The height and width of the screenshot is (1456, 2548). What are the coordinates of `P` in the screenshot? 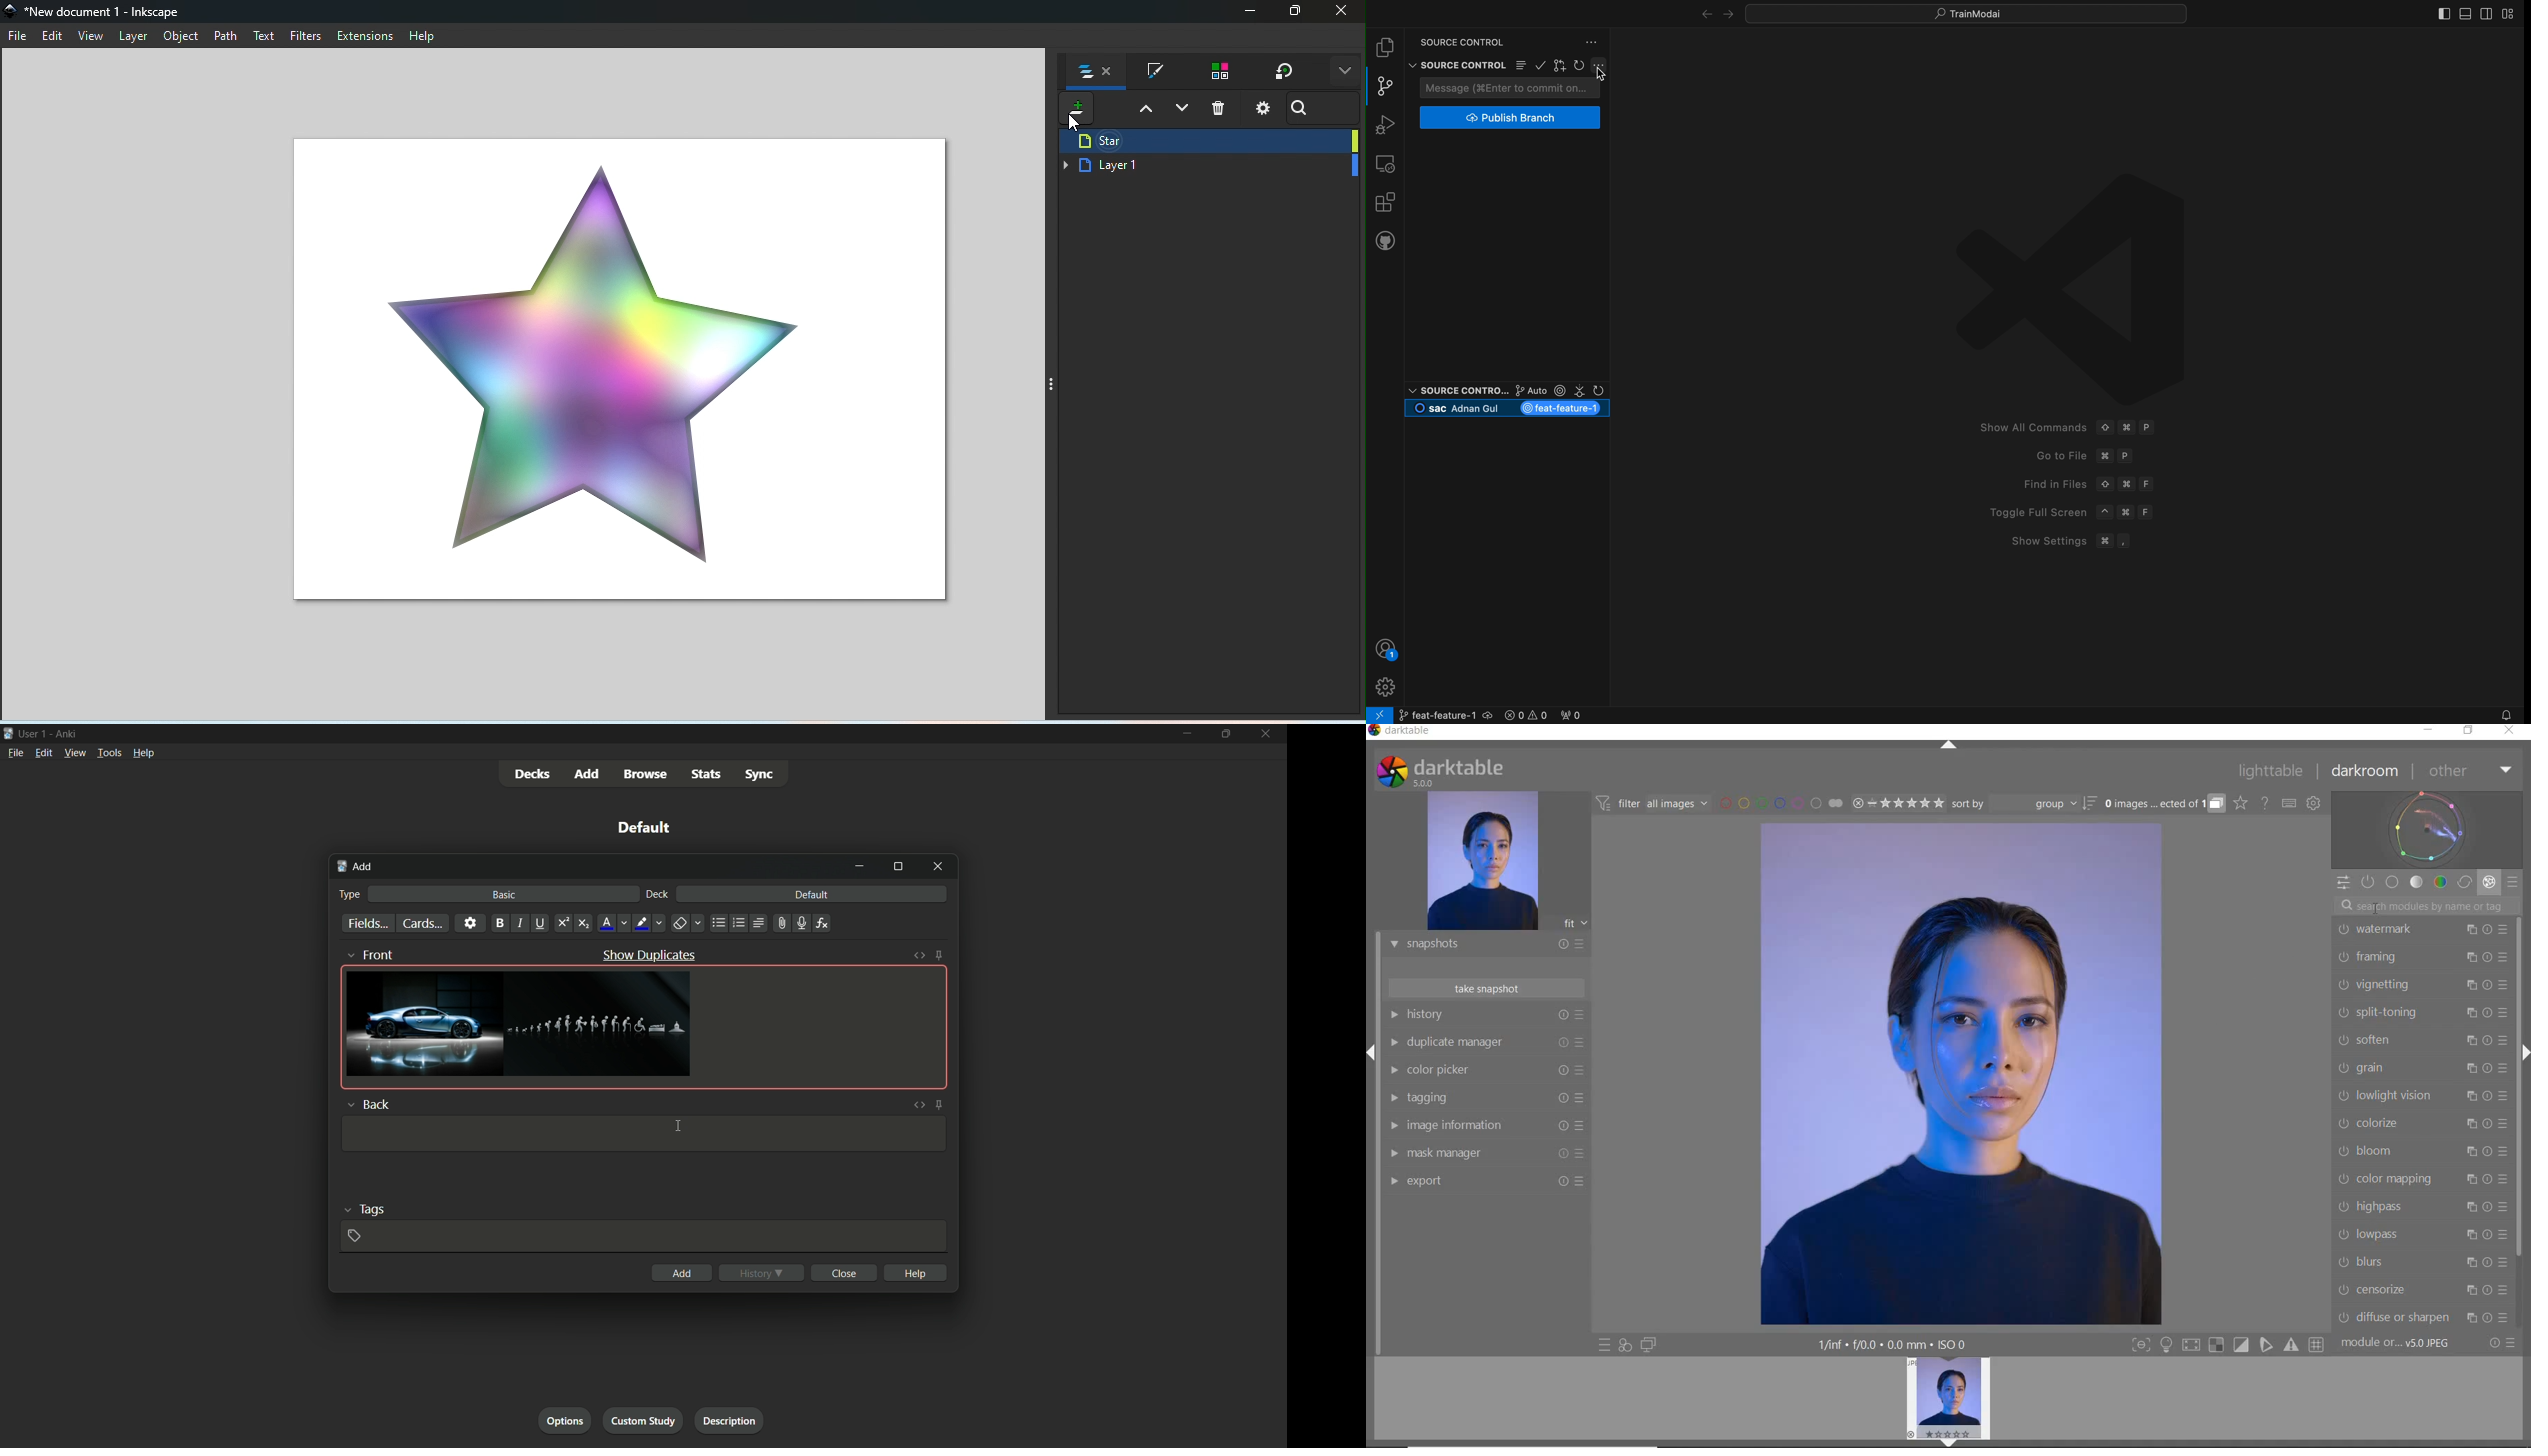 It's located at (2128, 457).